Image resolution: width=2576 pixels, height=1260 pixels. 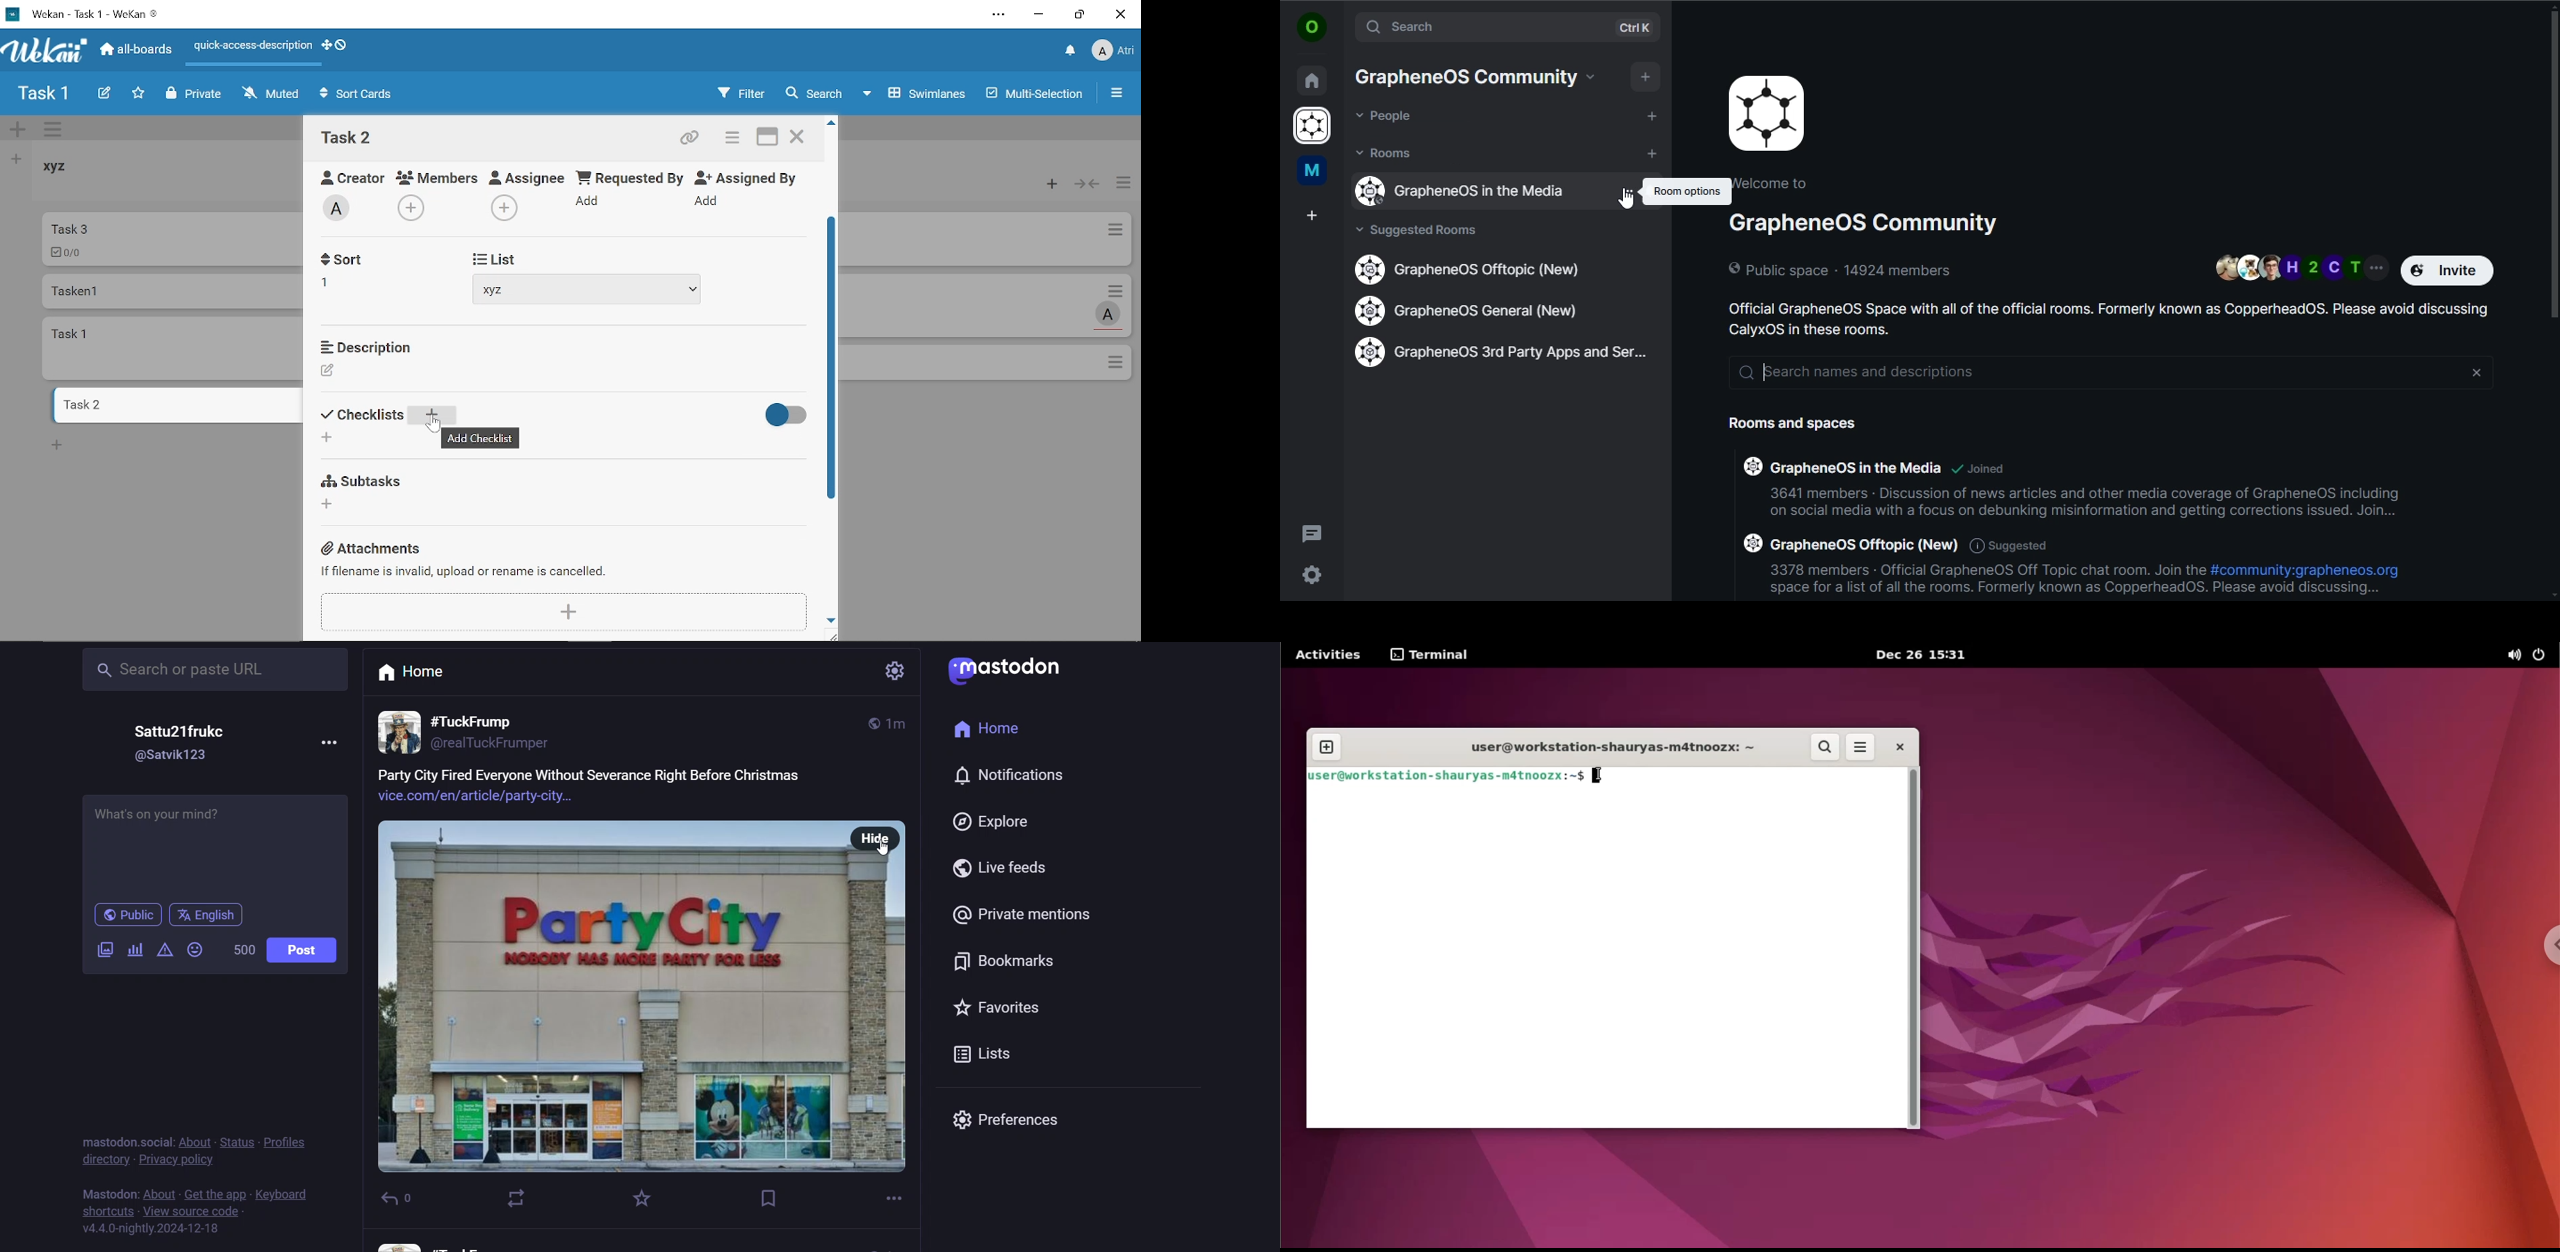 What do you see at coordinates (590, 204) in the screenshot?
I see `Add` at bounding box center [590, 204].